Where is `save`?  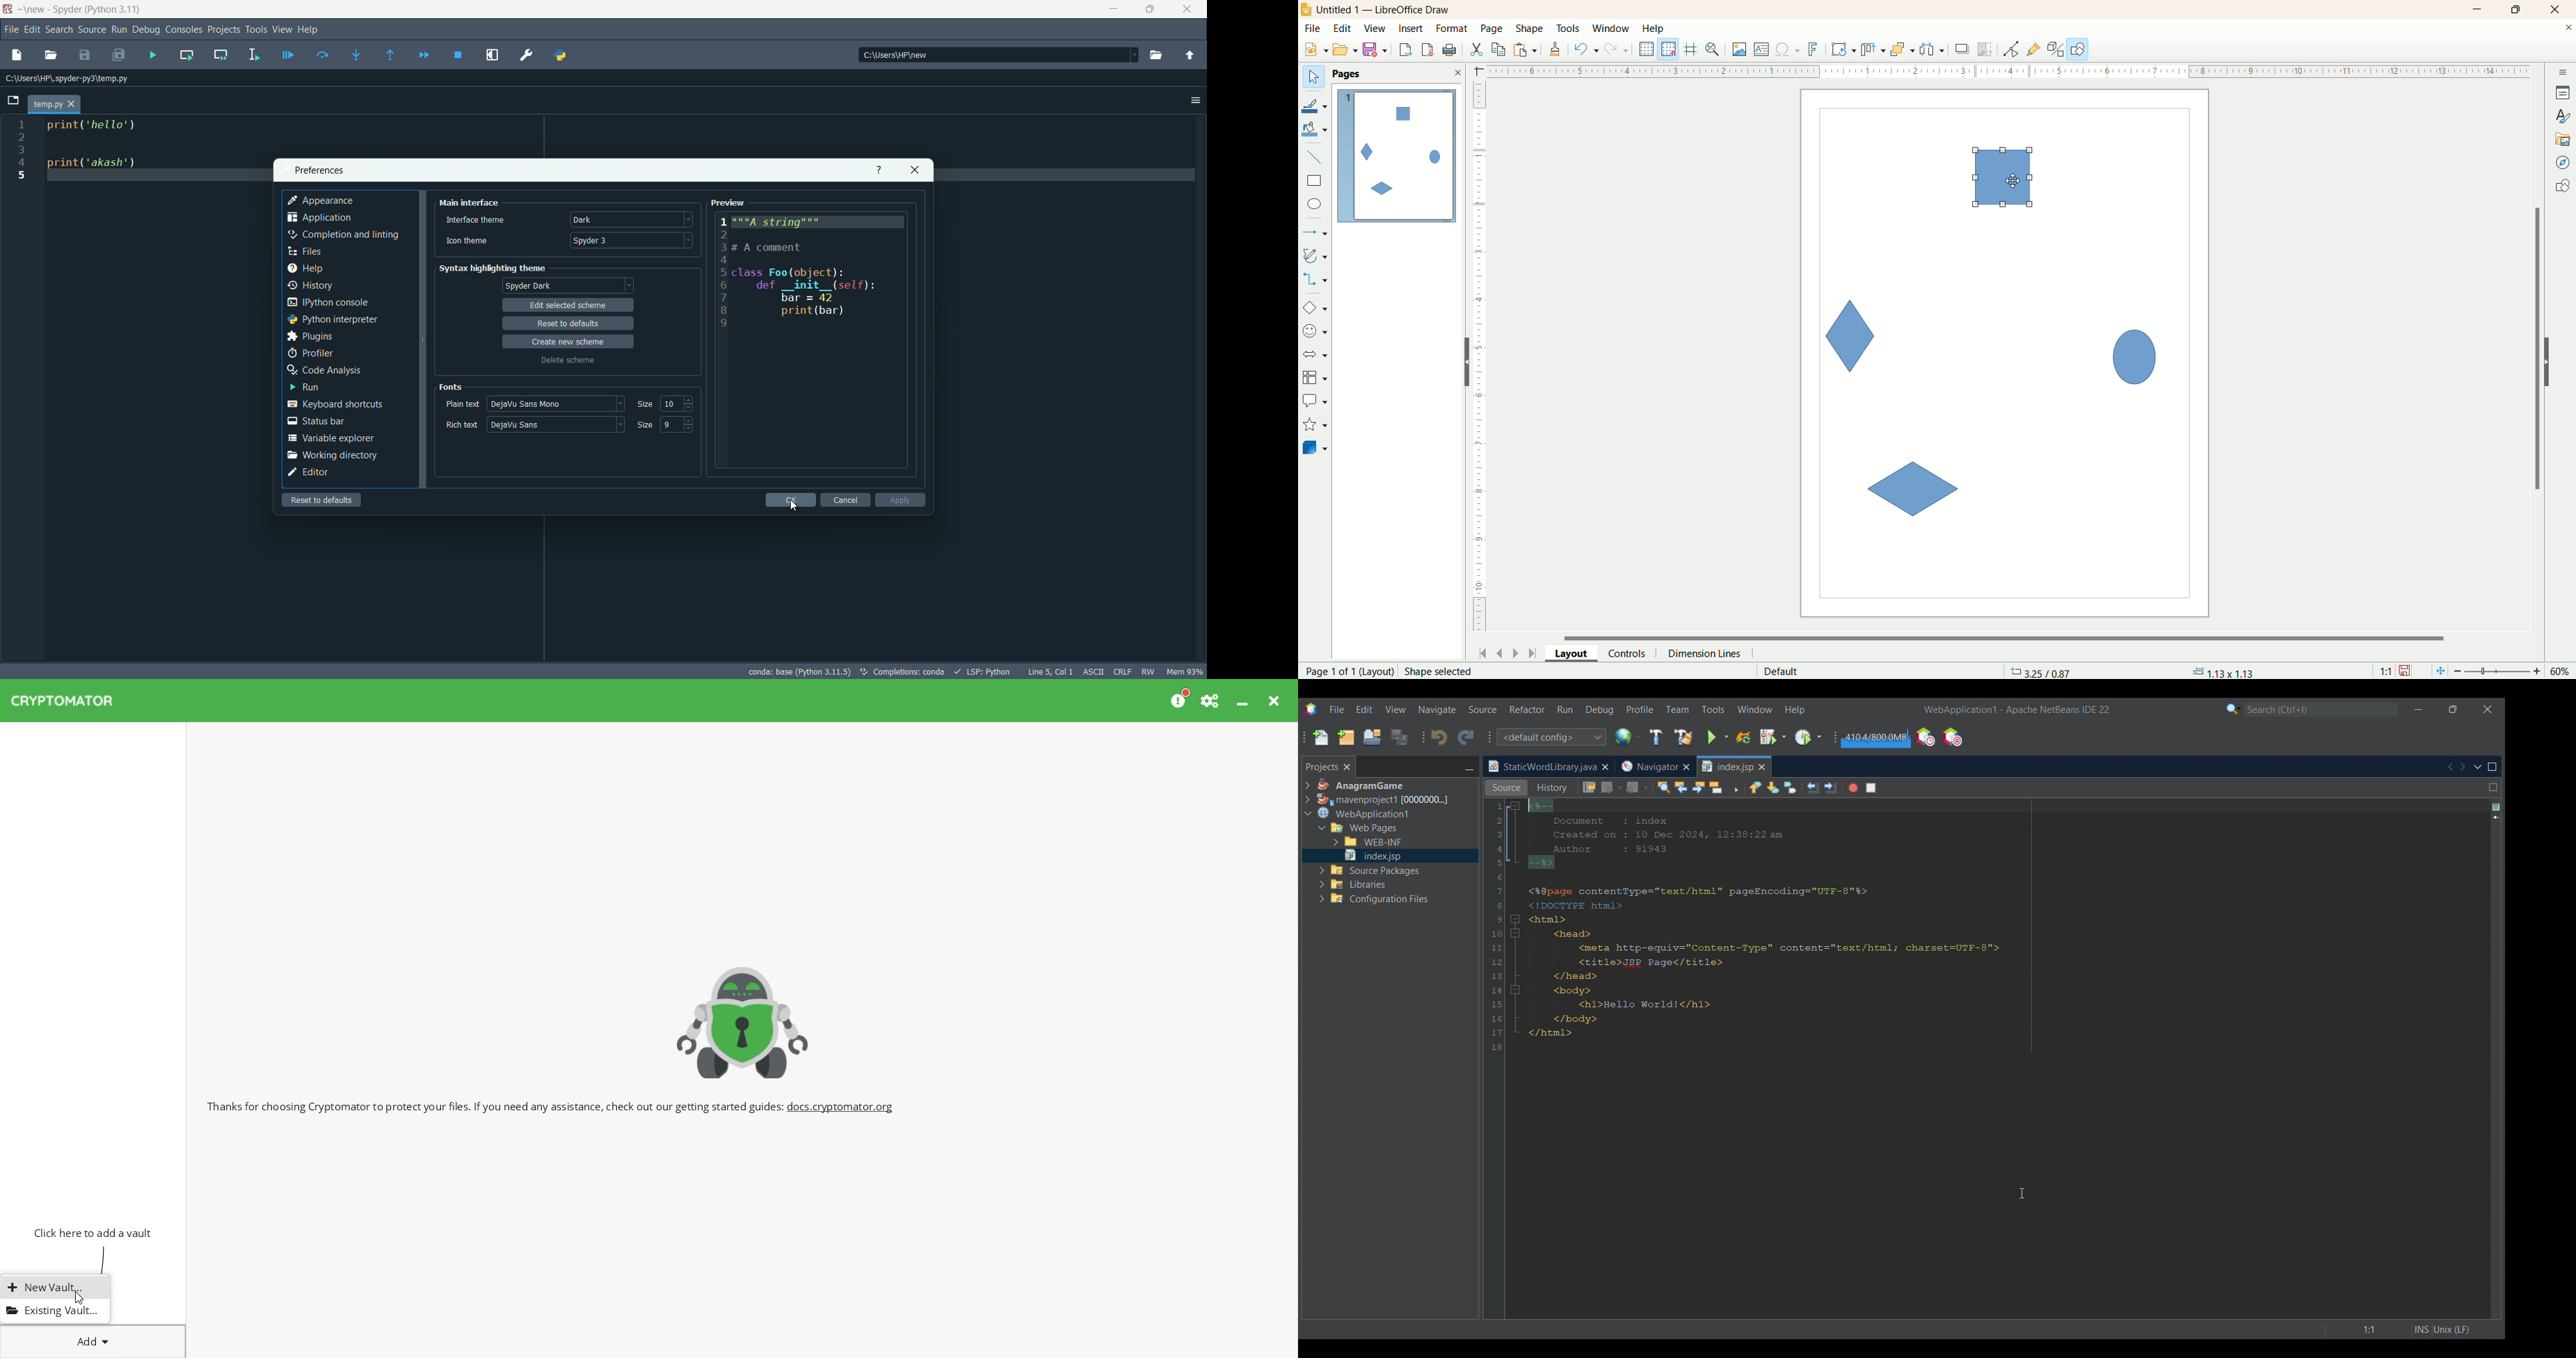
save is located at coordinates (2406, 671).